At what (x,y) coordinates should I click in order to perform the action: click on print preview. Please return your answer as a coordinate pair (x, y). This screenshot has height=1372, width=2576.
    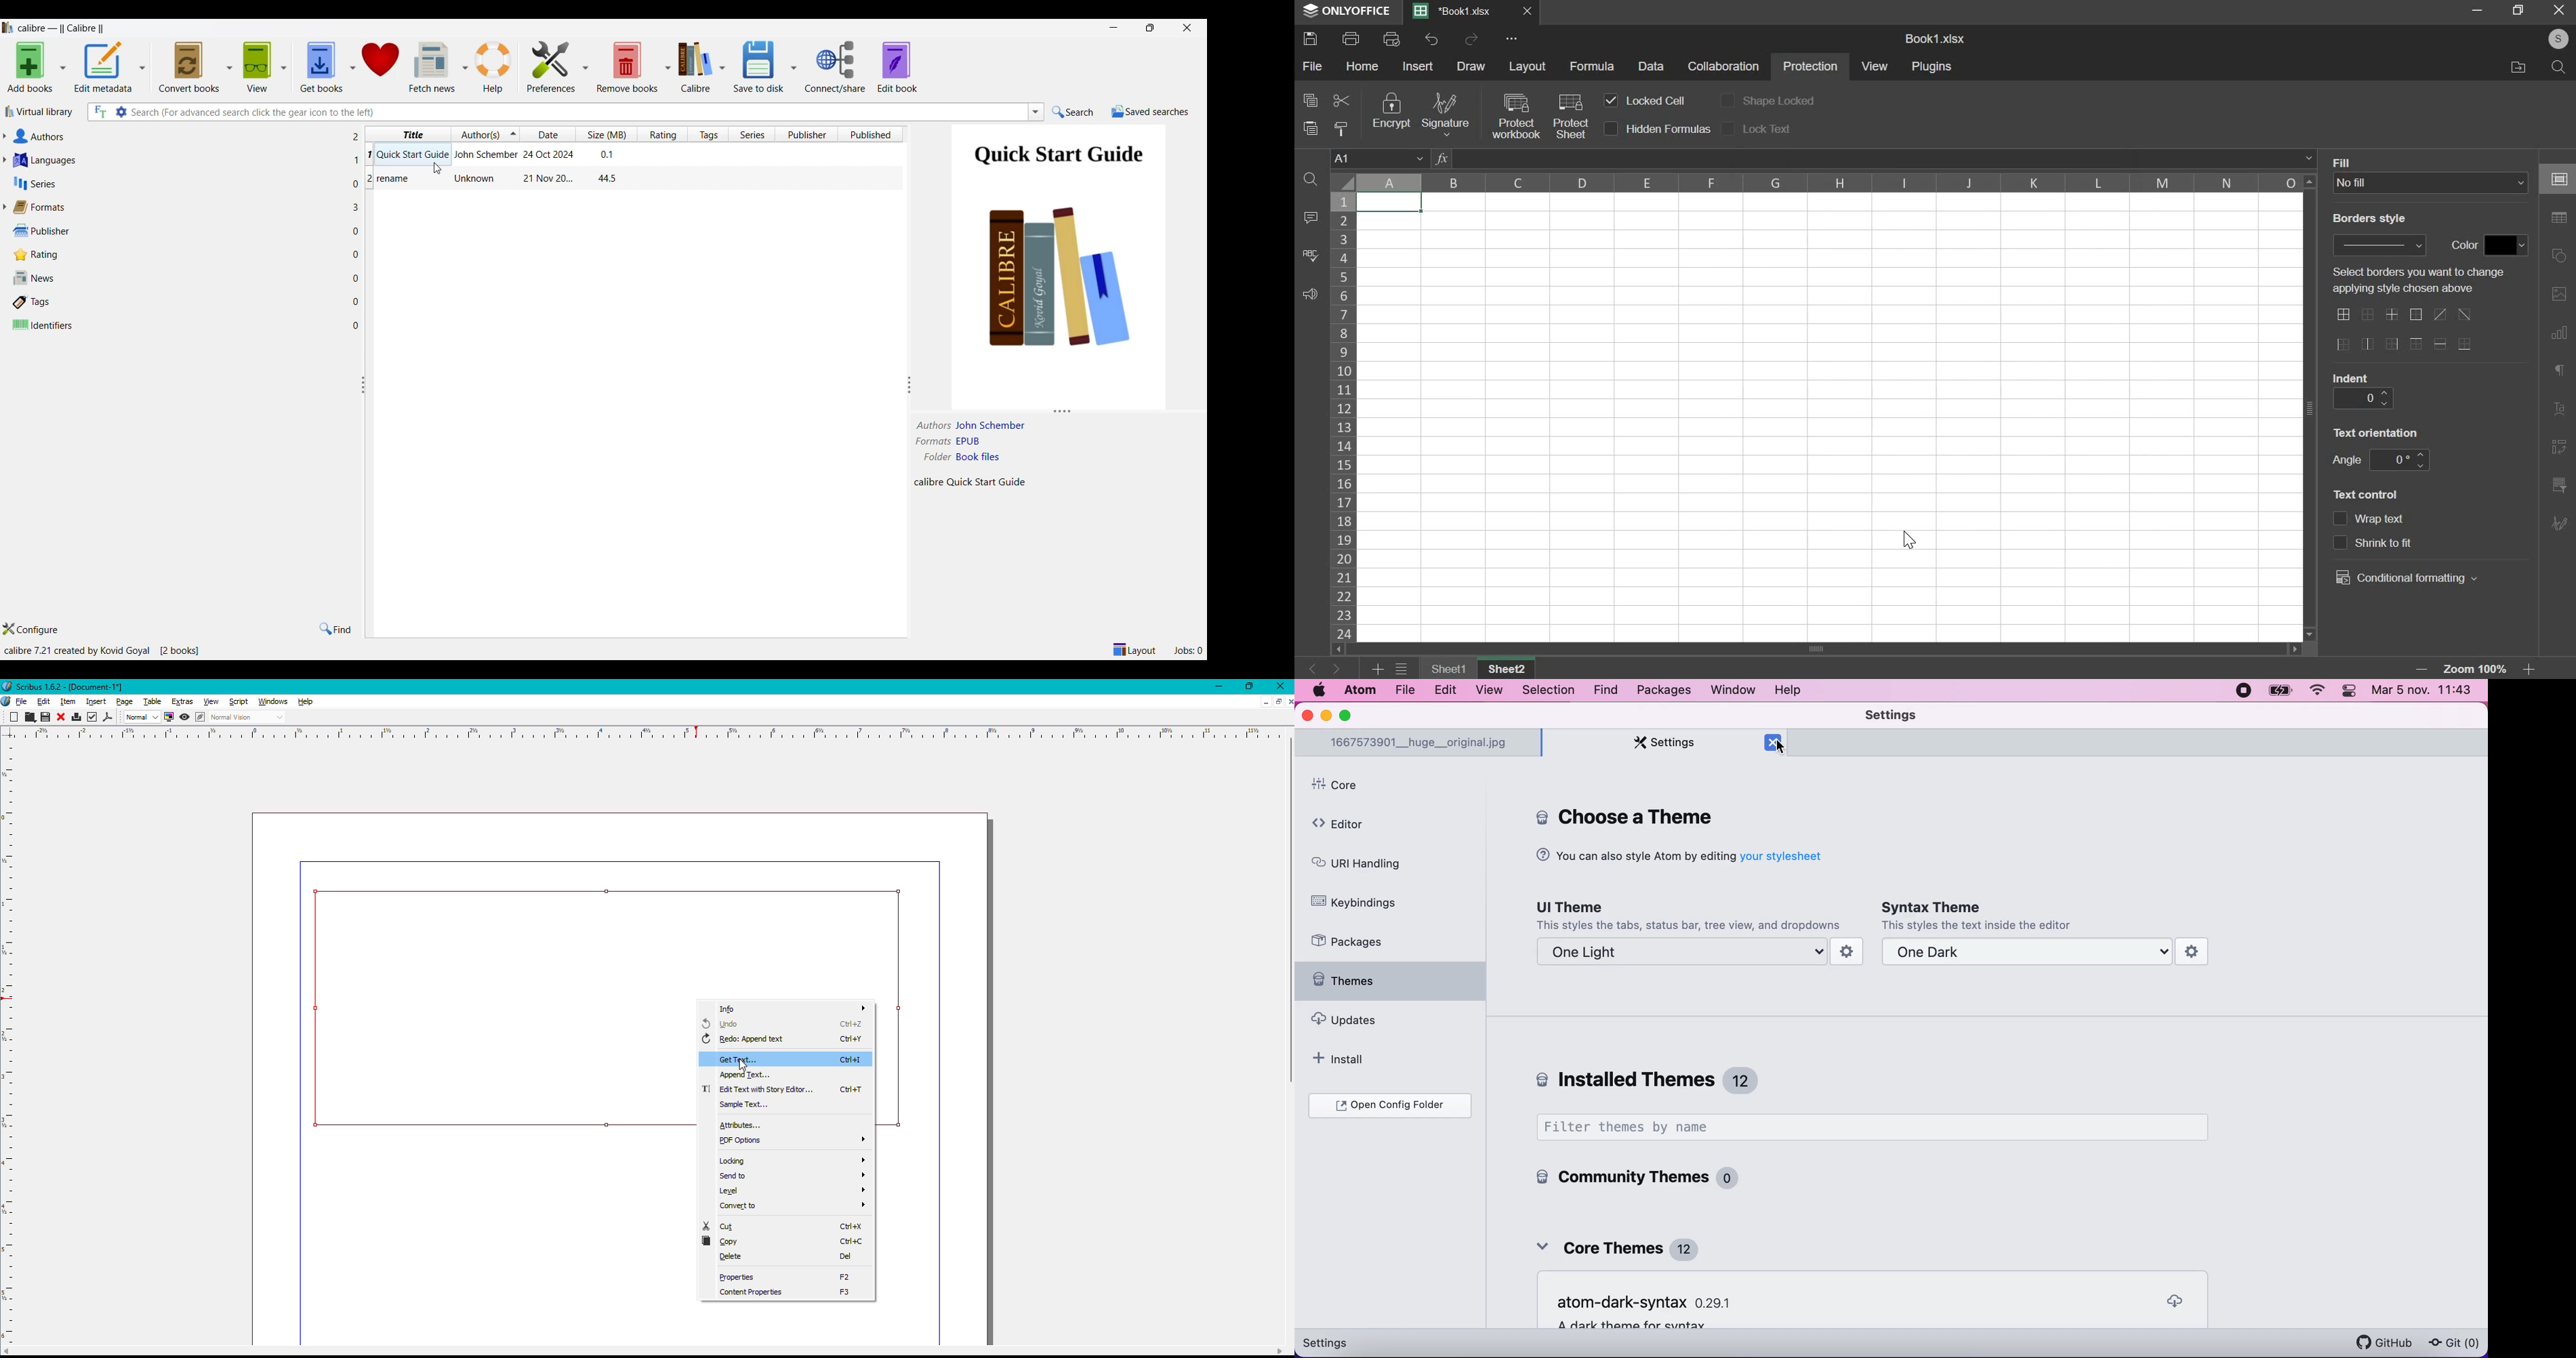
    Looking at the image, I should click on (1390, 38).